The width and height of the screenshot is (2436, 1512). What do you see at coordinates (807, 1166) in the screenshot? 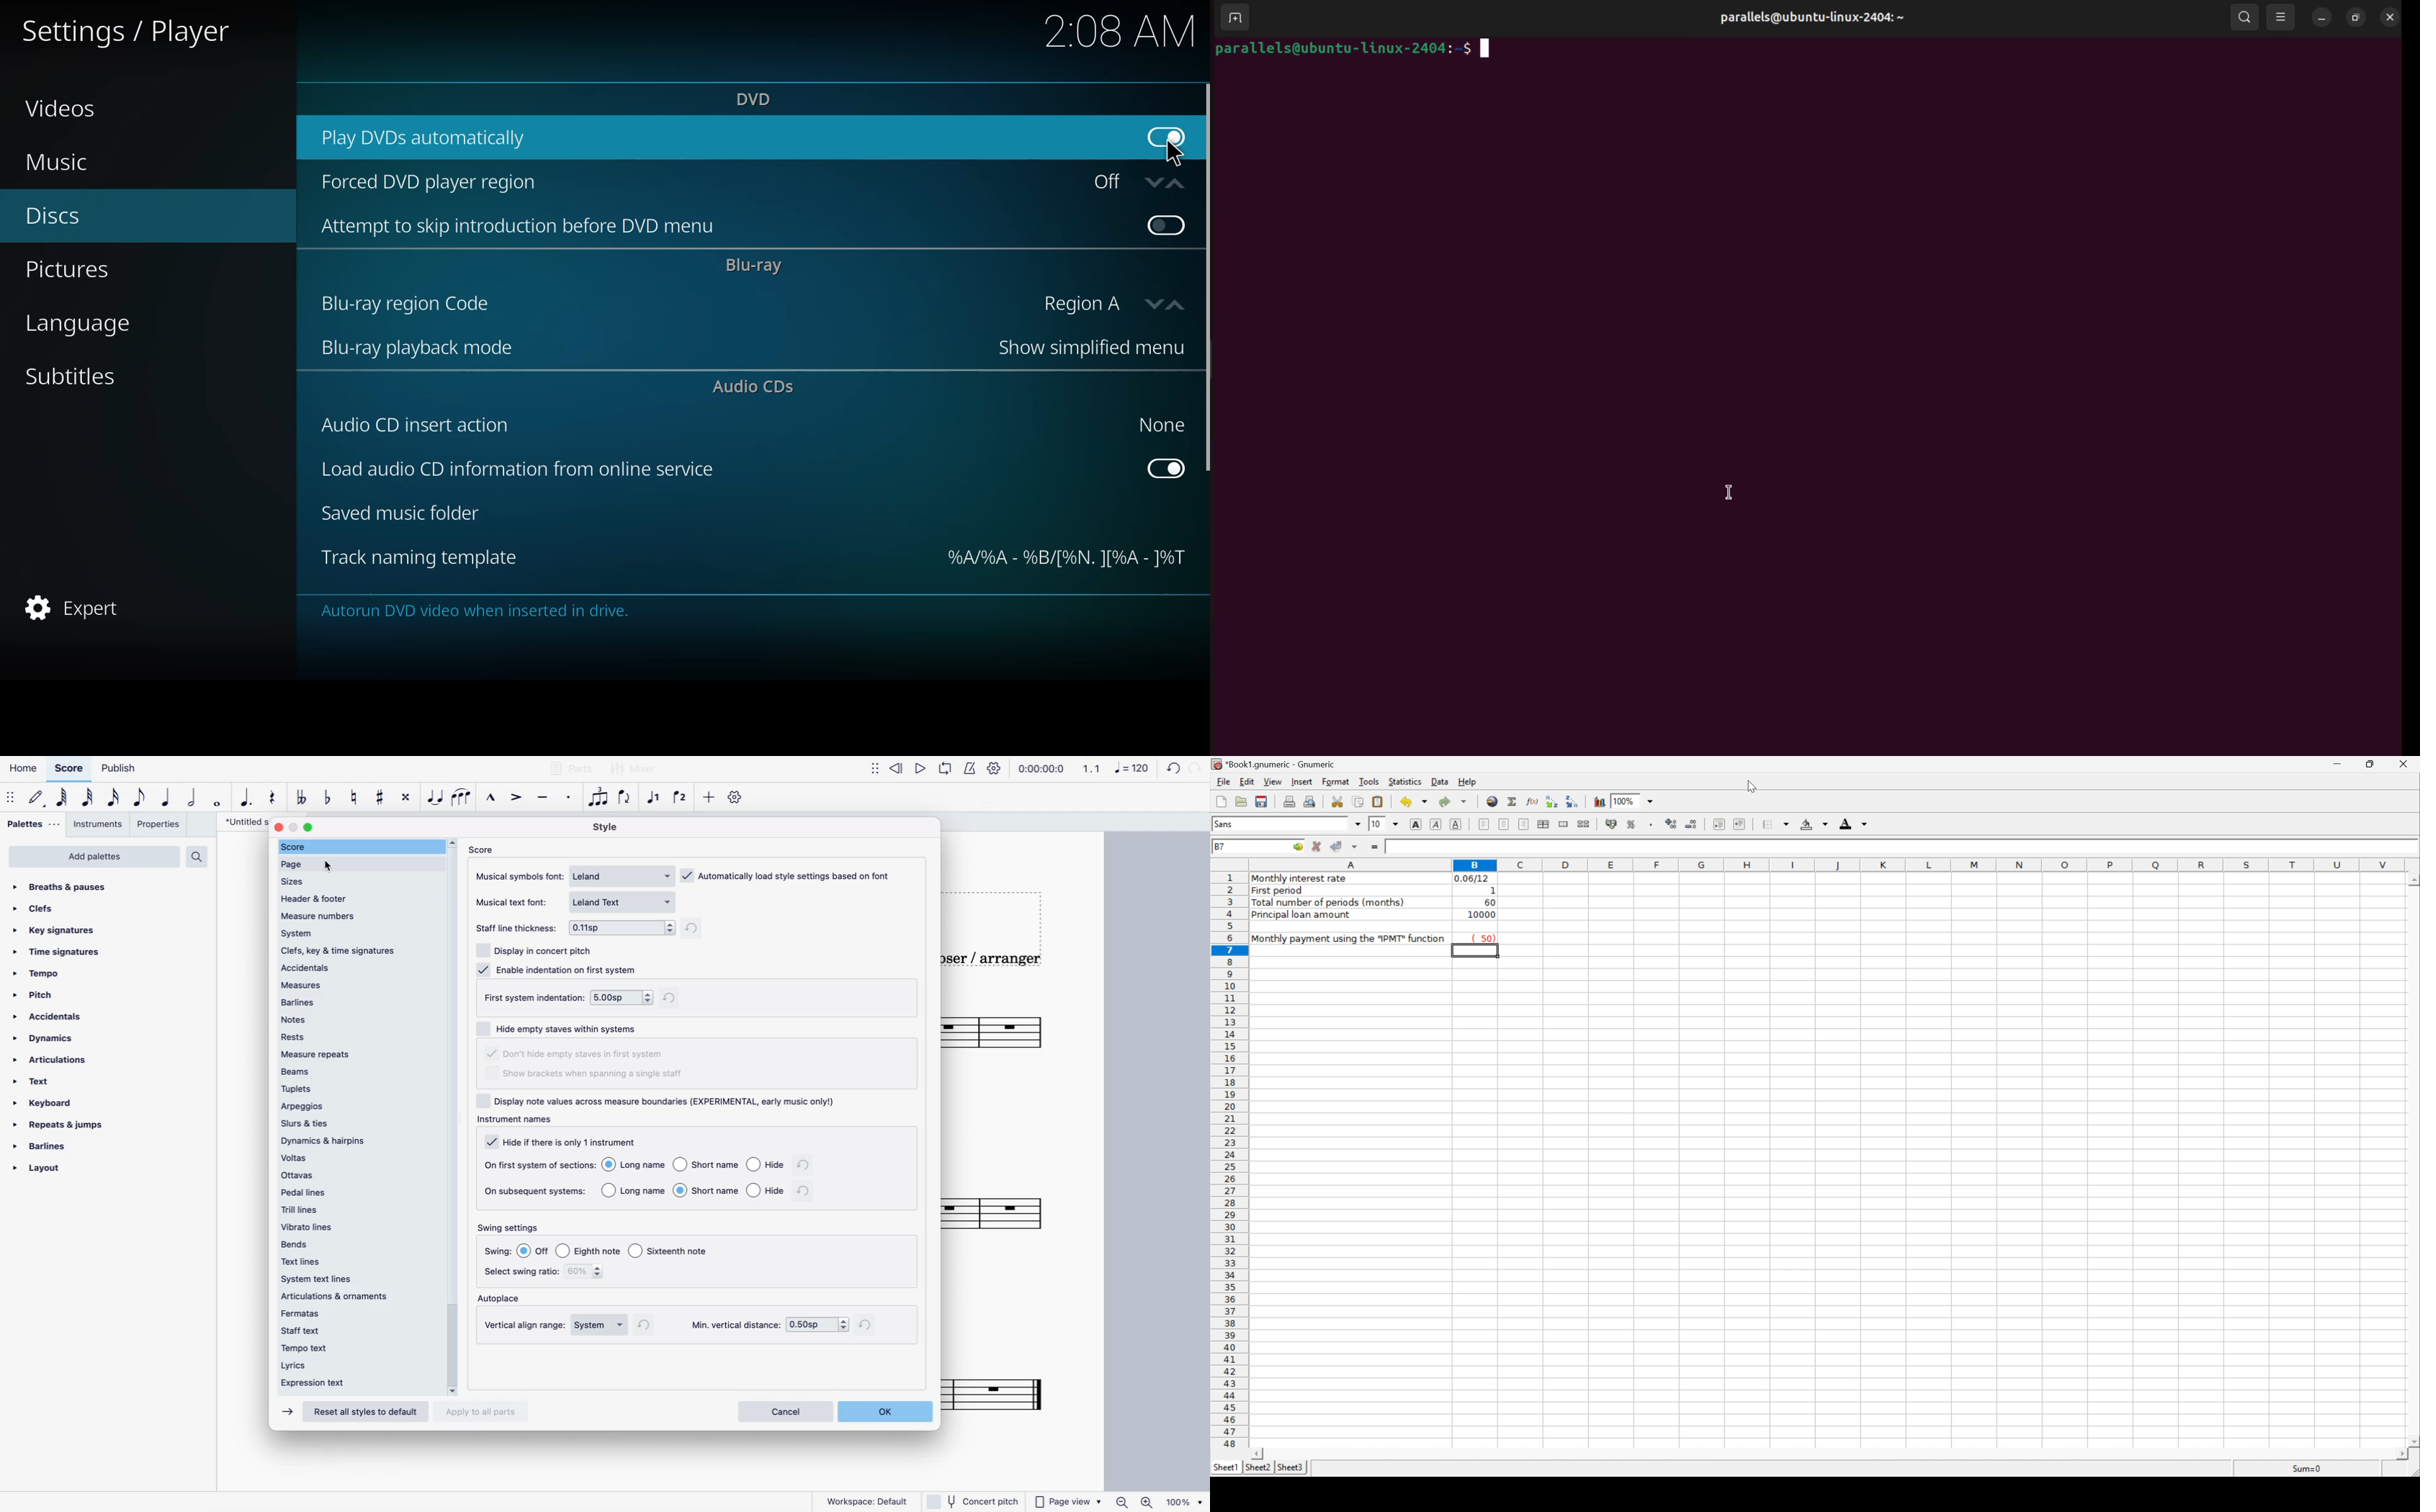
I see `refresh` at bounding box center [807, 1166].